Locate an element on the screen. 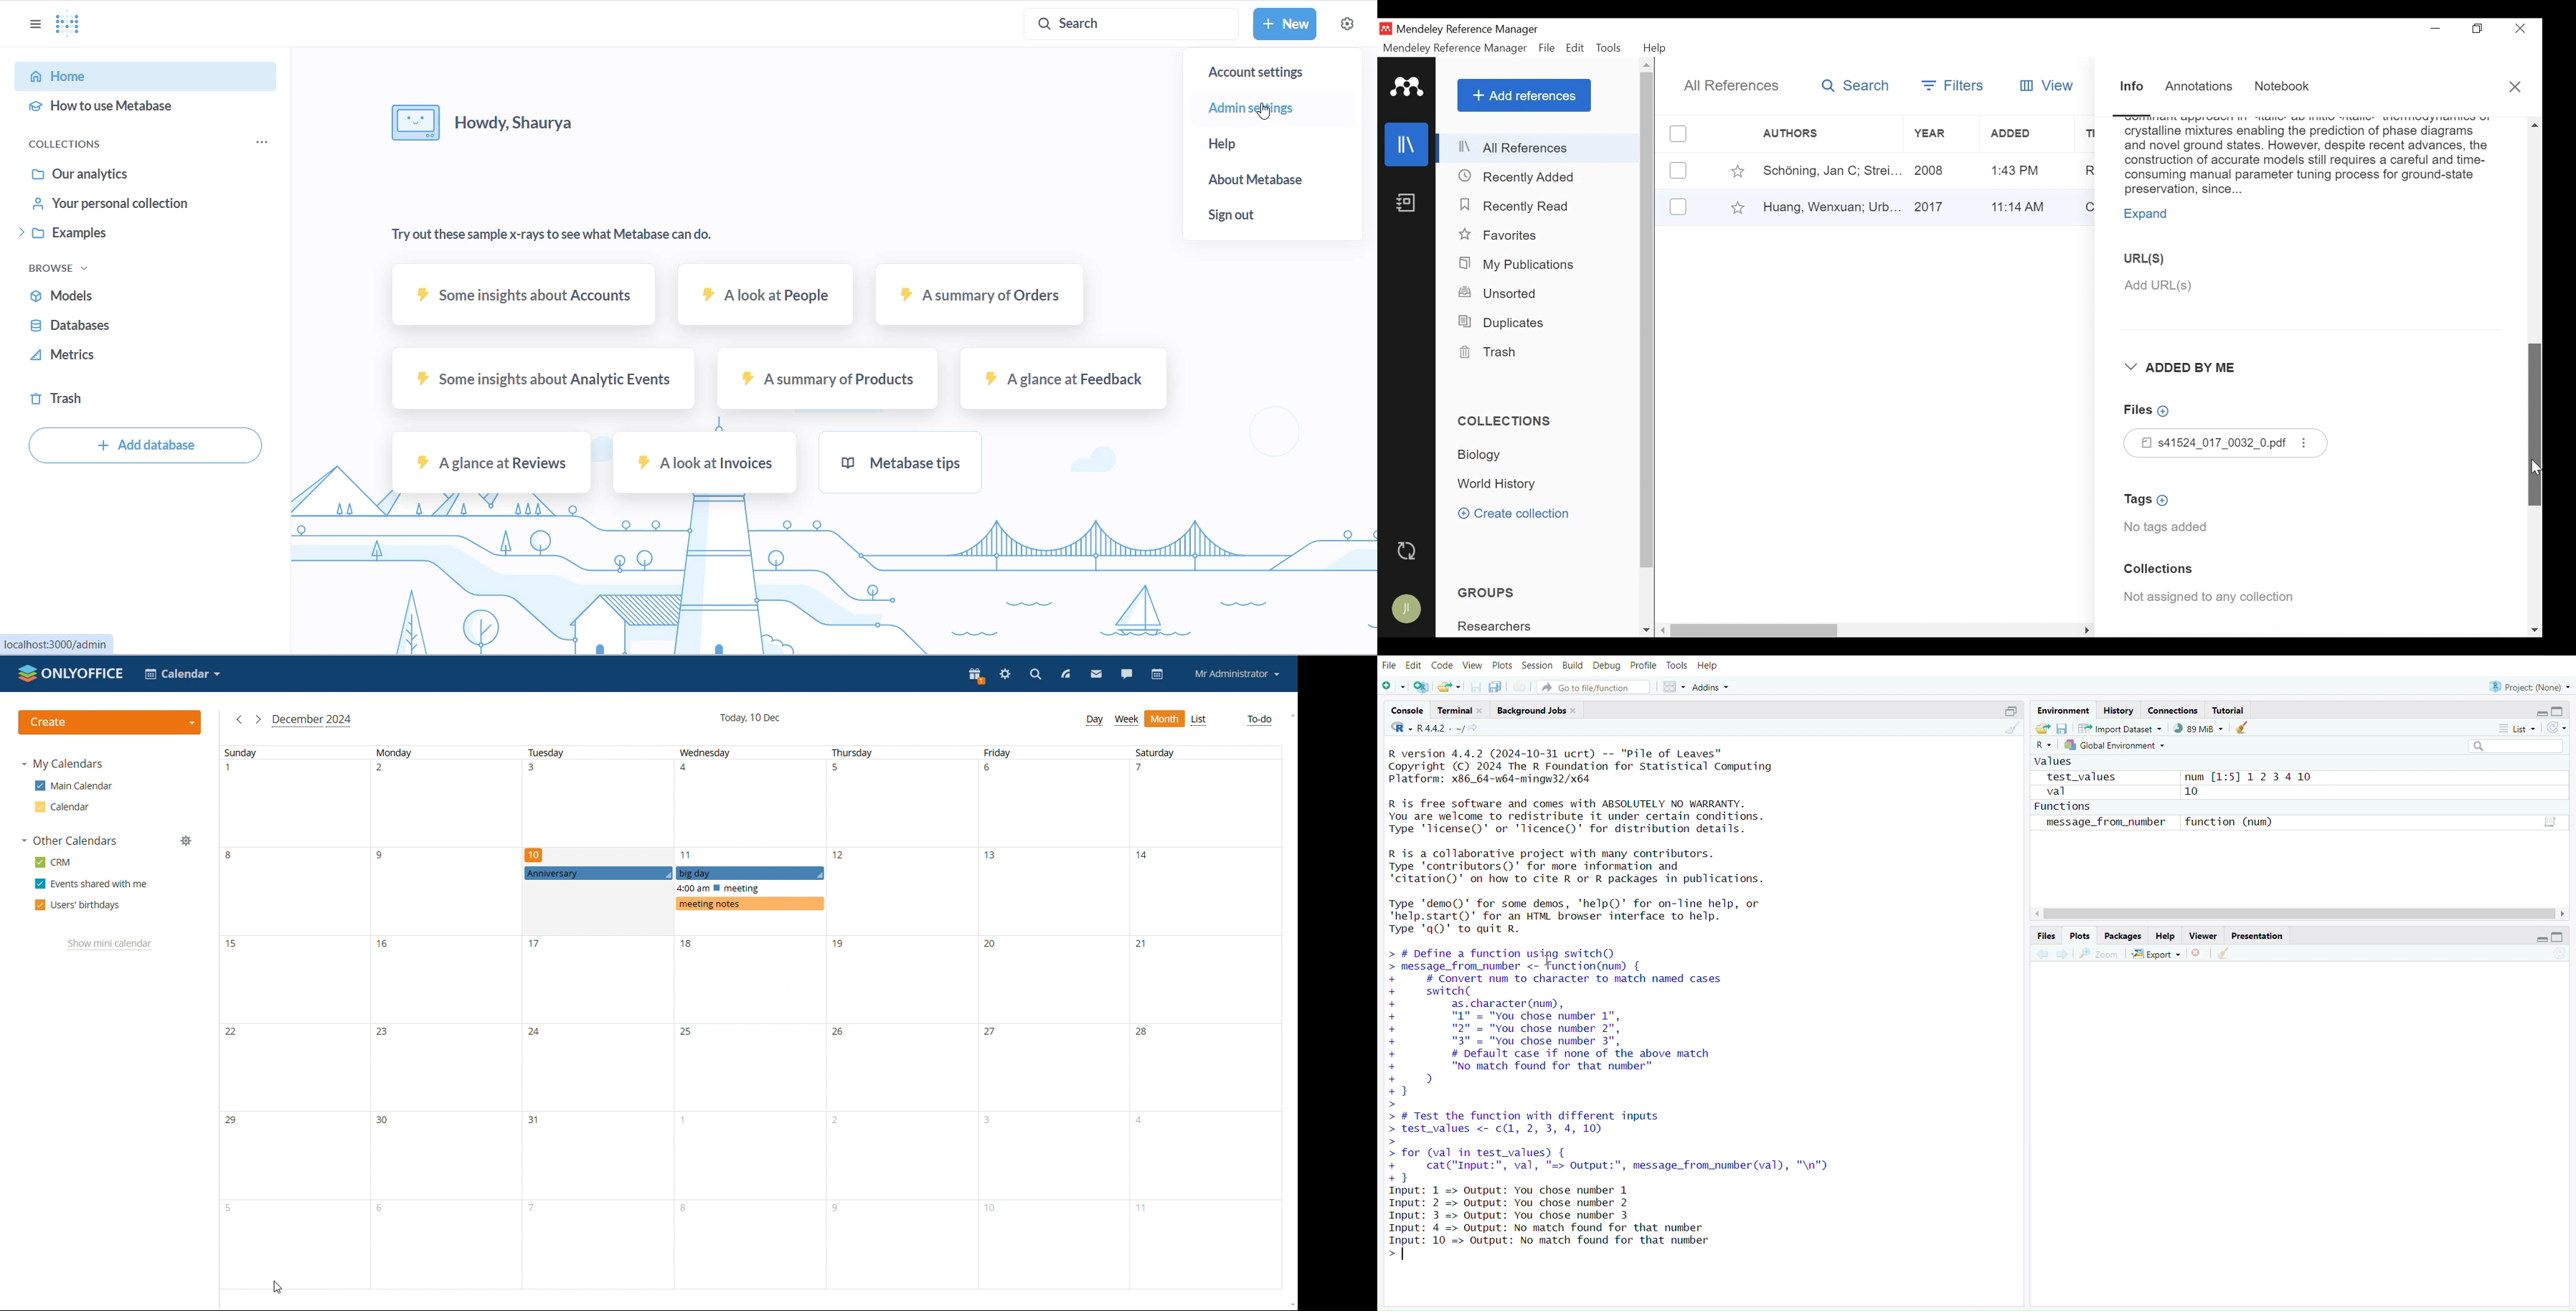  select application is located at coordinates (183, 674).